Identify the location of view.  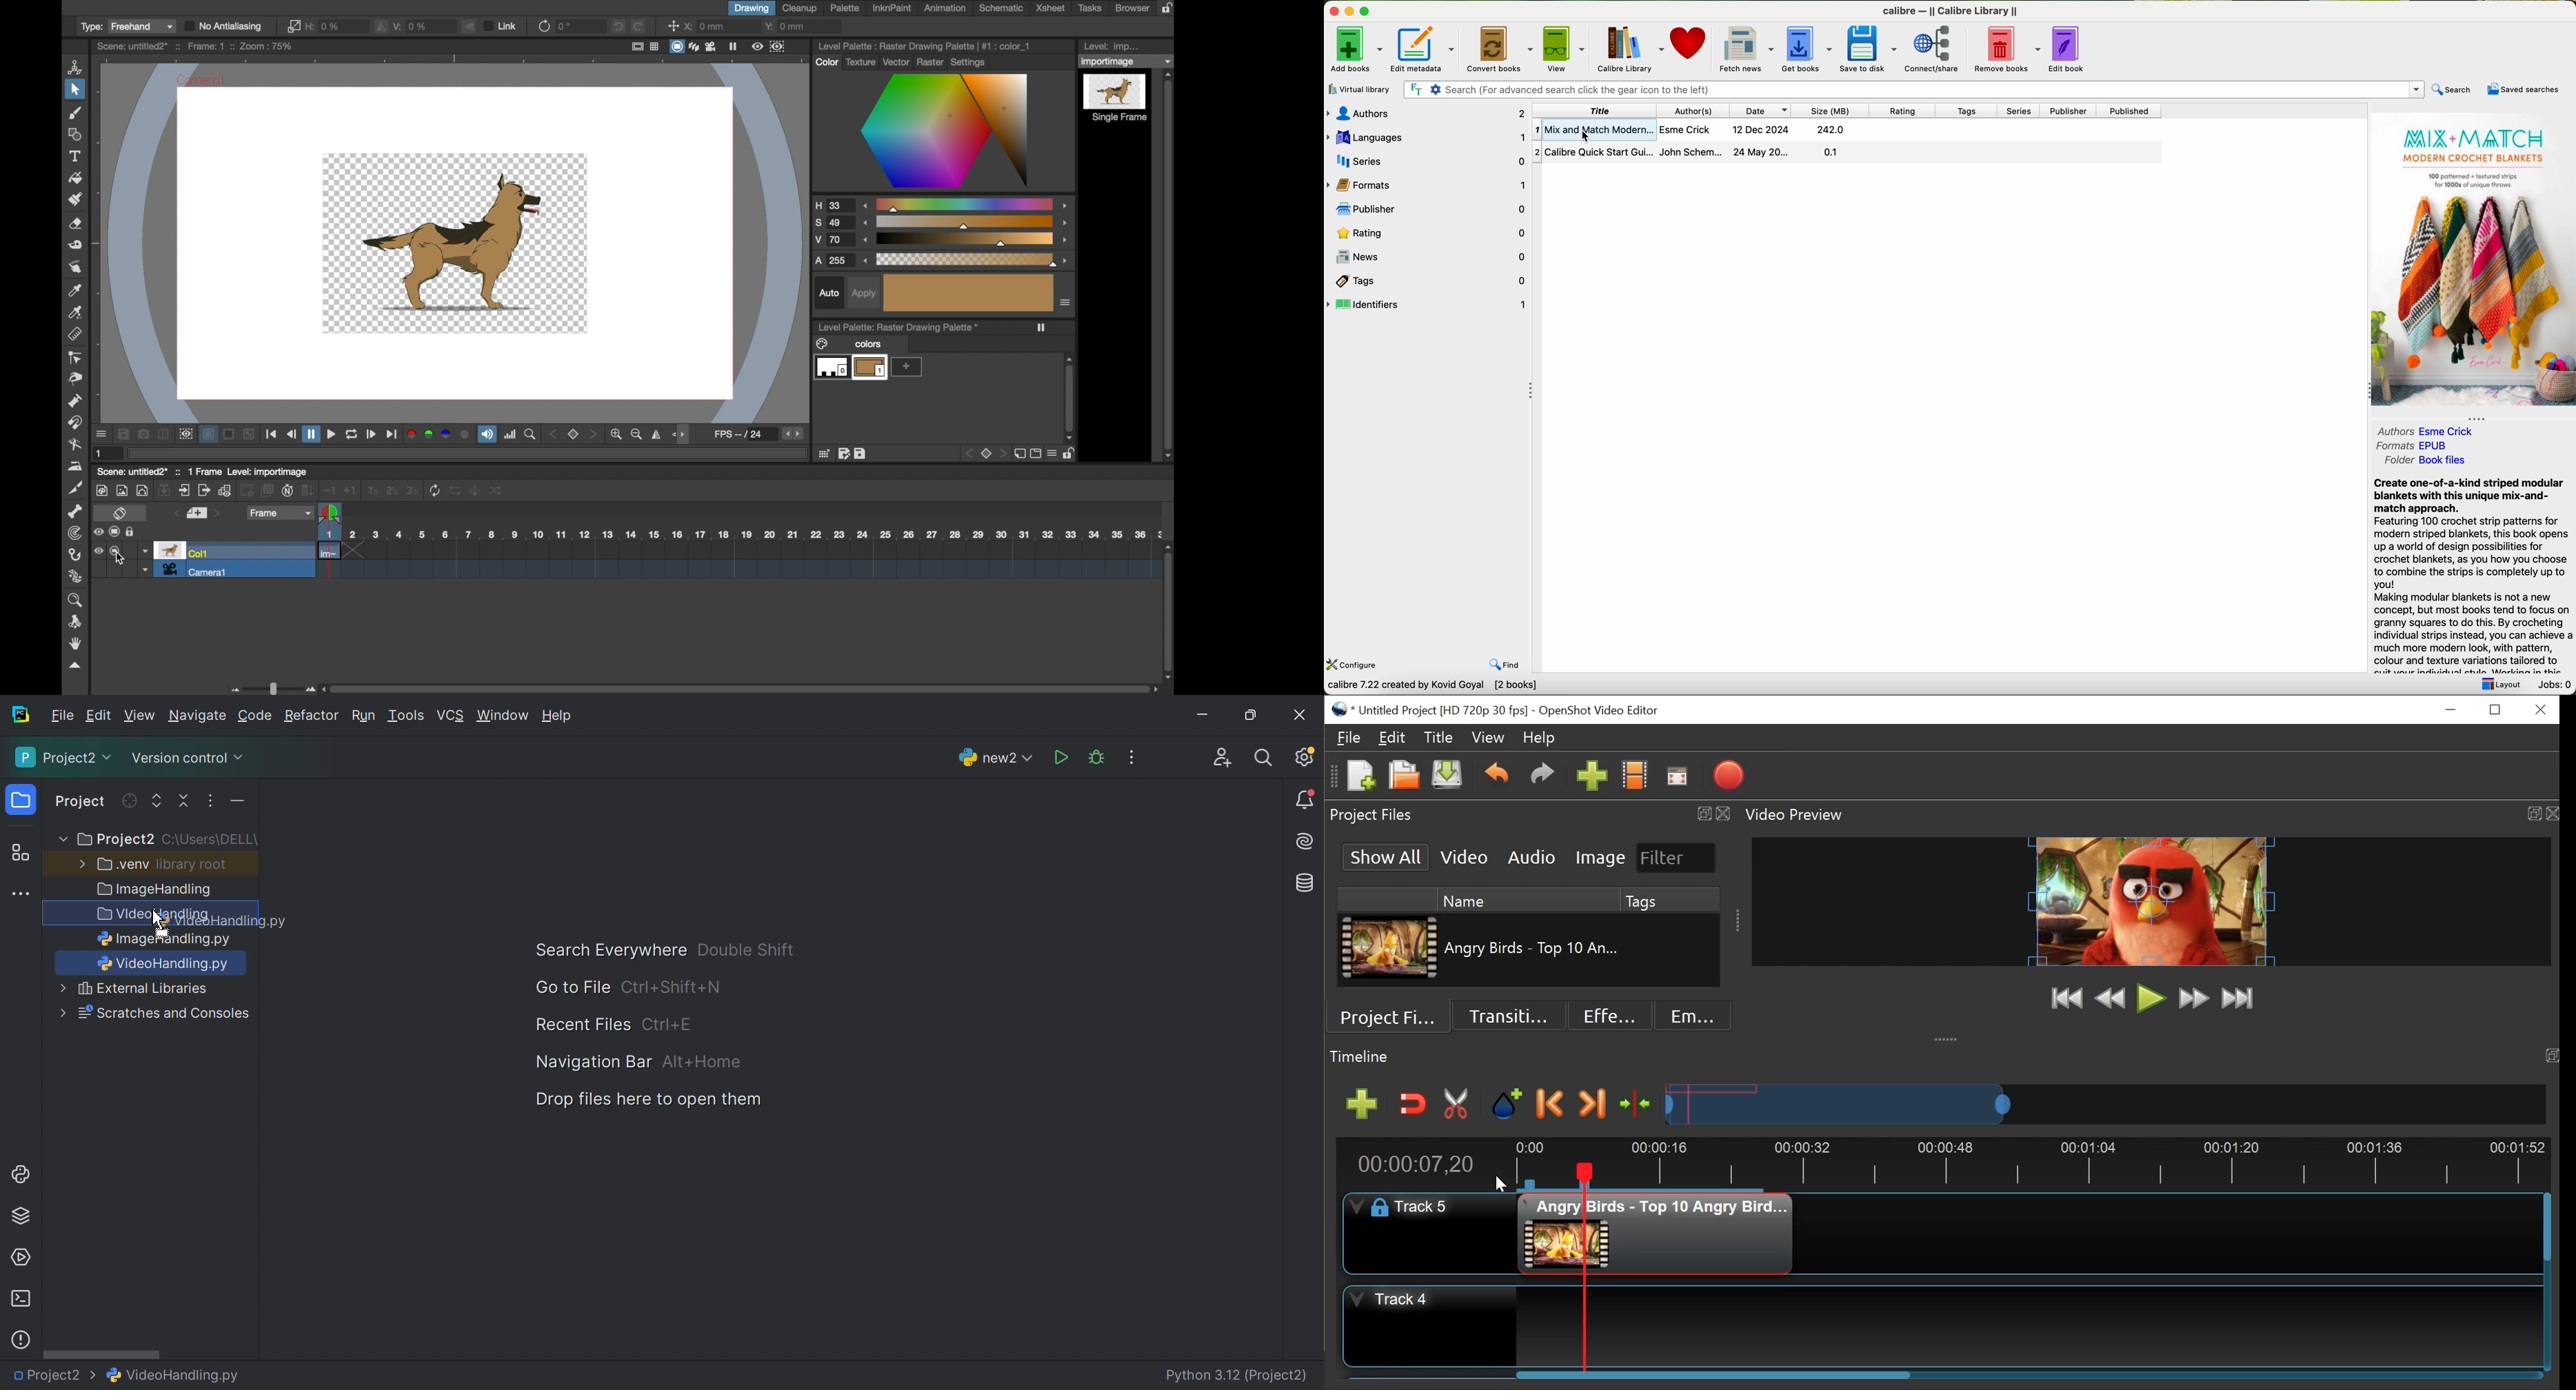
(1566, 47).